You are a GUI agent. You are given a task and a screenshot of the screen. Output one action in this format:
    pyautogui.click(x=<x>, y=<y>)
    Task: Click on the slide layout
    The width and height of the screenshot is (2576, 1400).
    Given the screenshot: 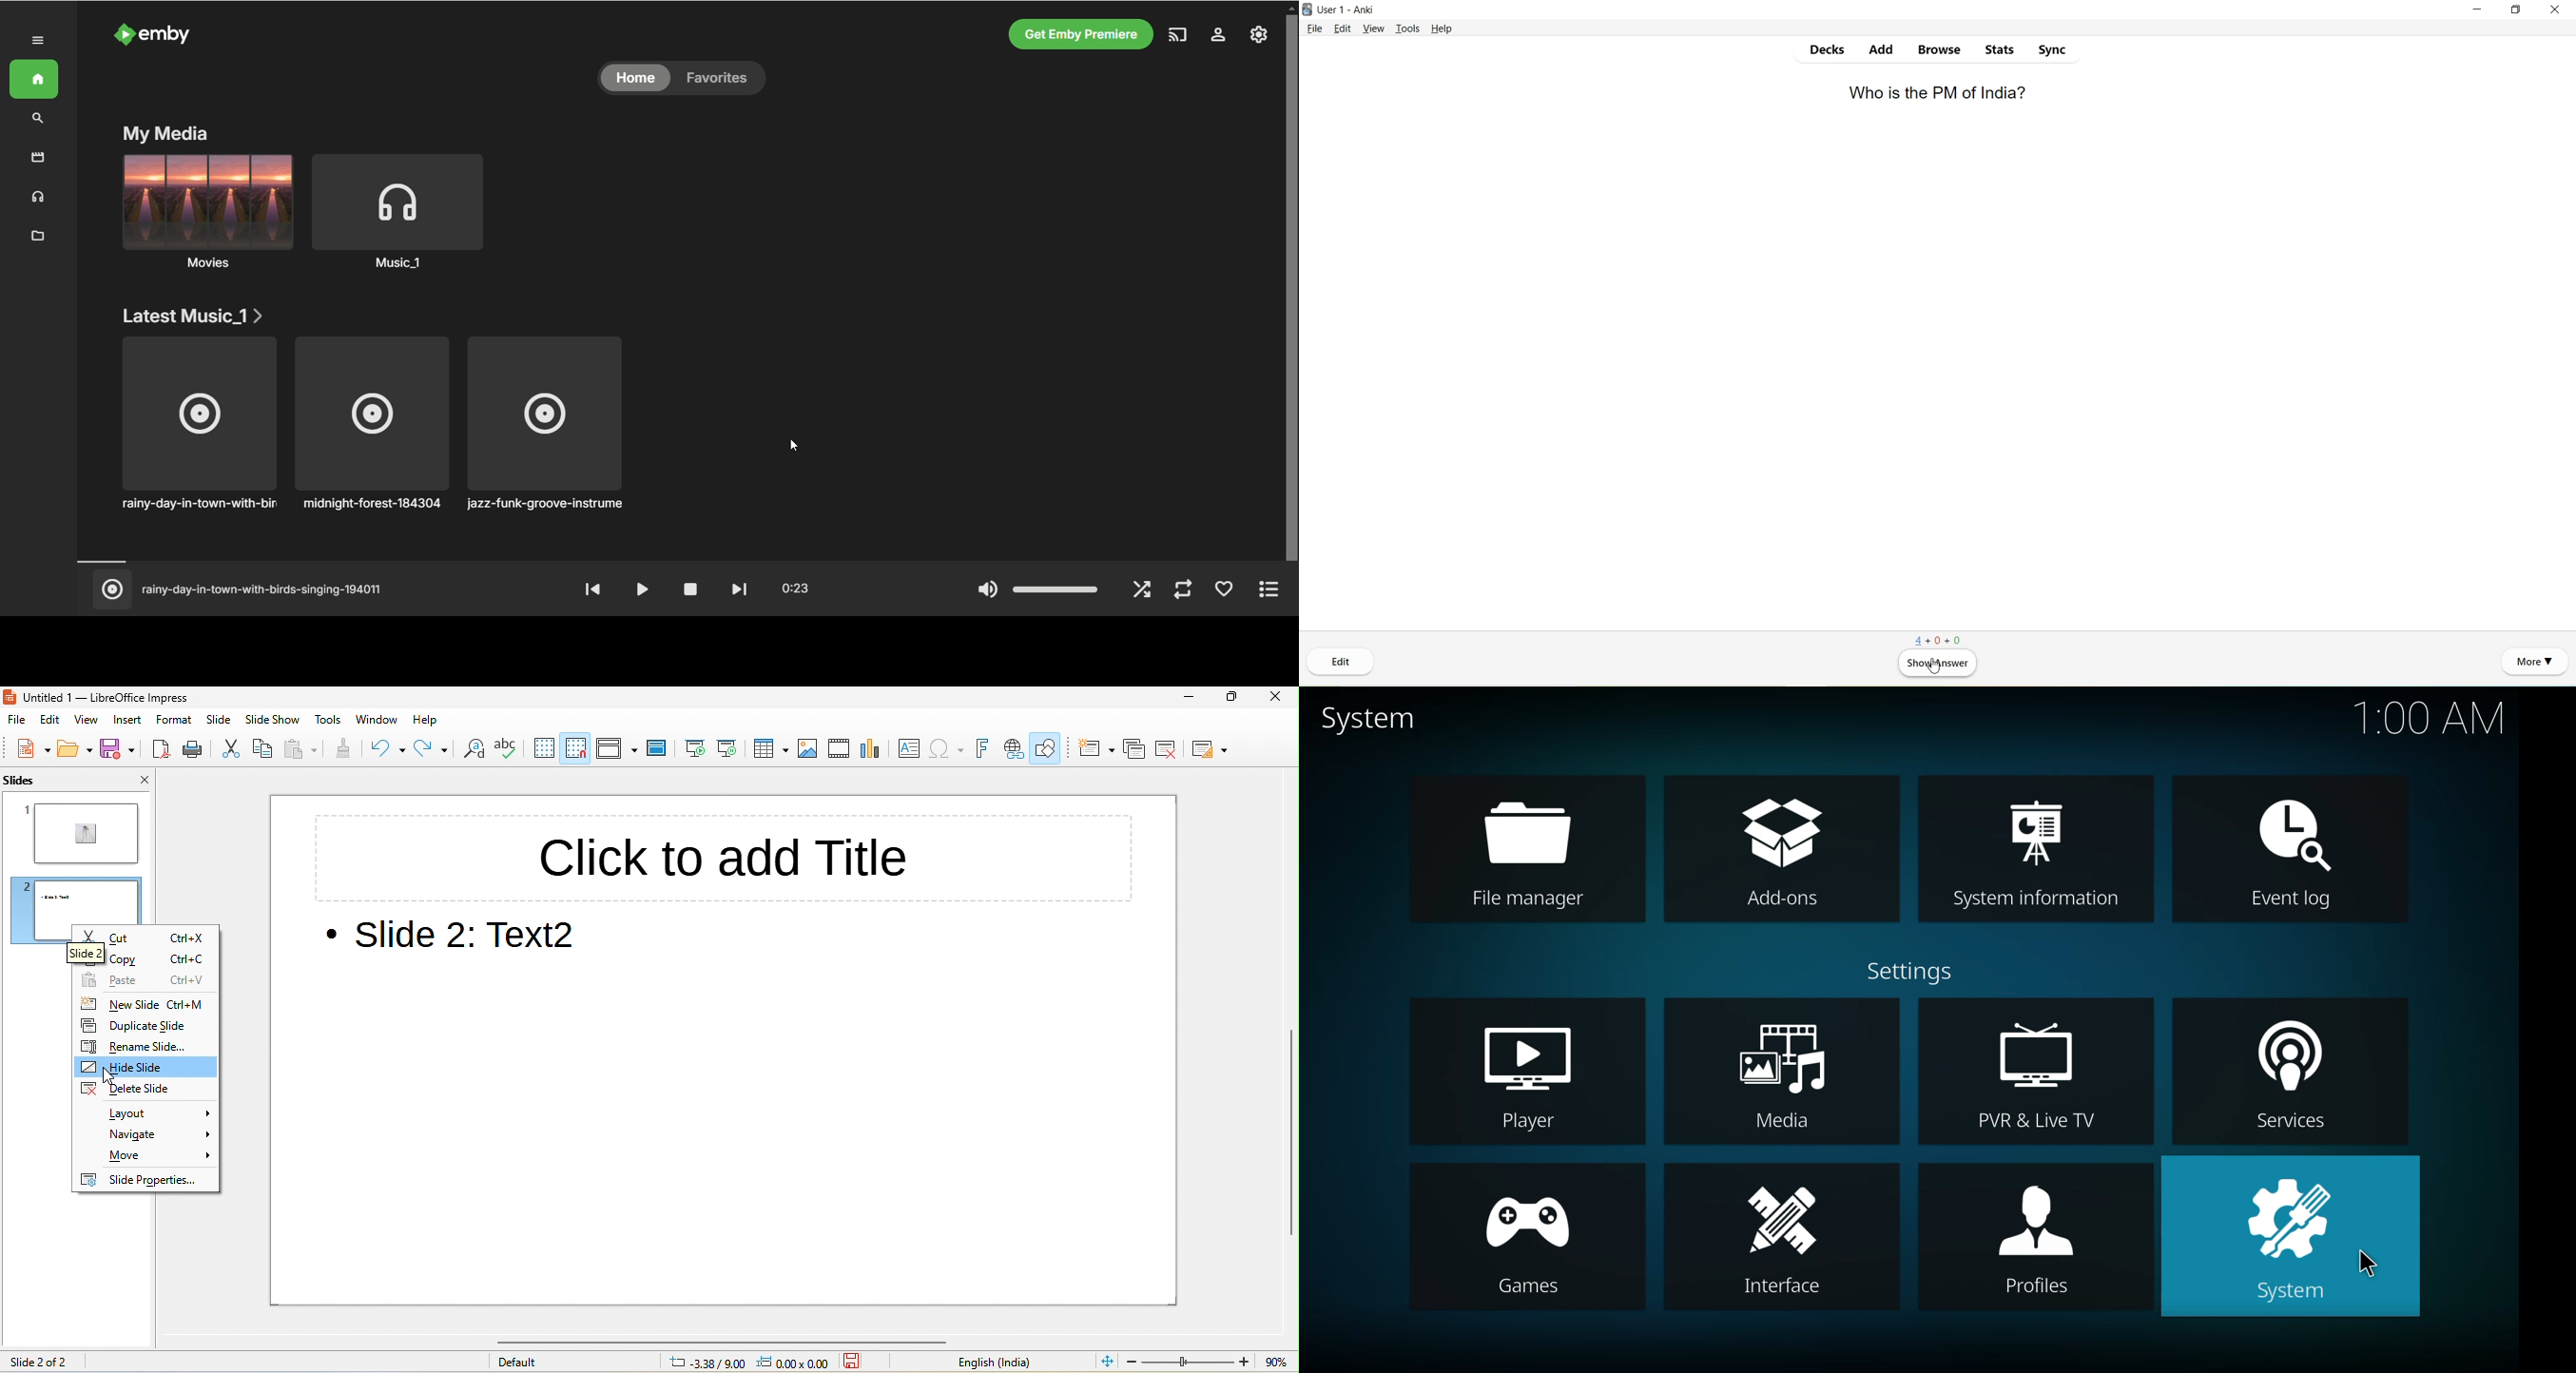 What is the action you would take?
    pyautogui.click(x=1212, y=750)
    